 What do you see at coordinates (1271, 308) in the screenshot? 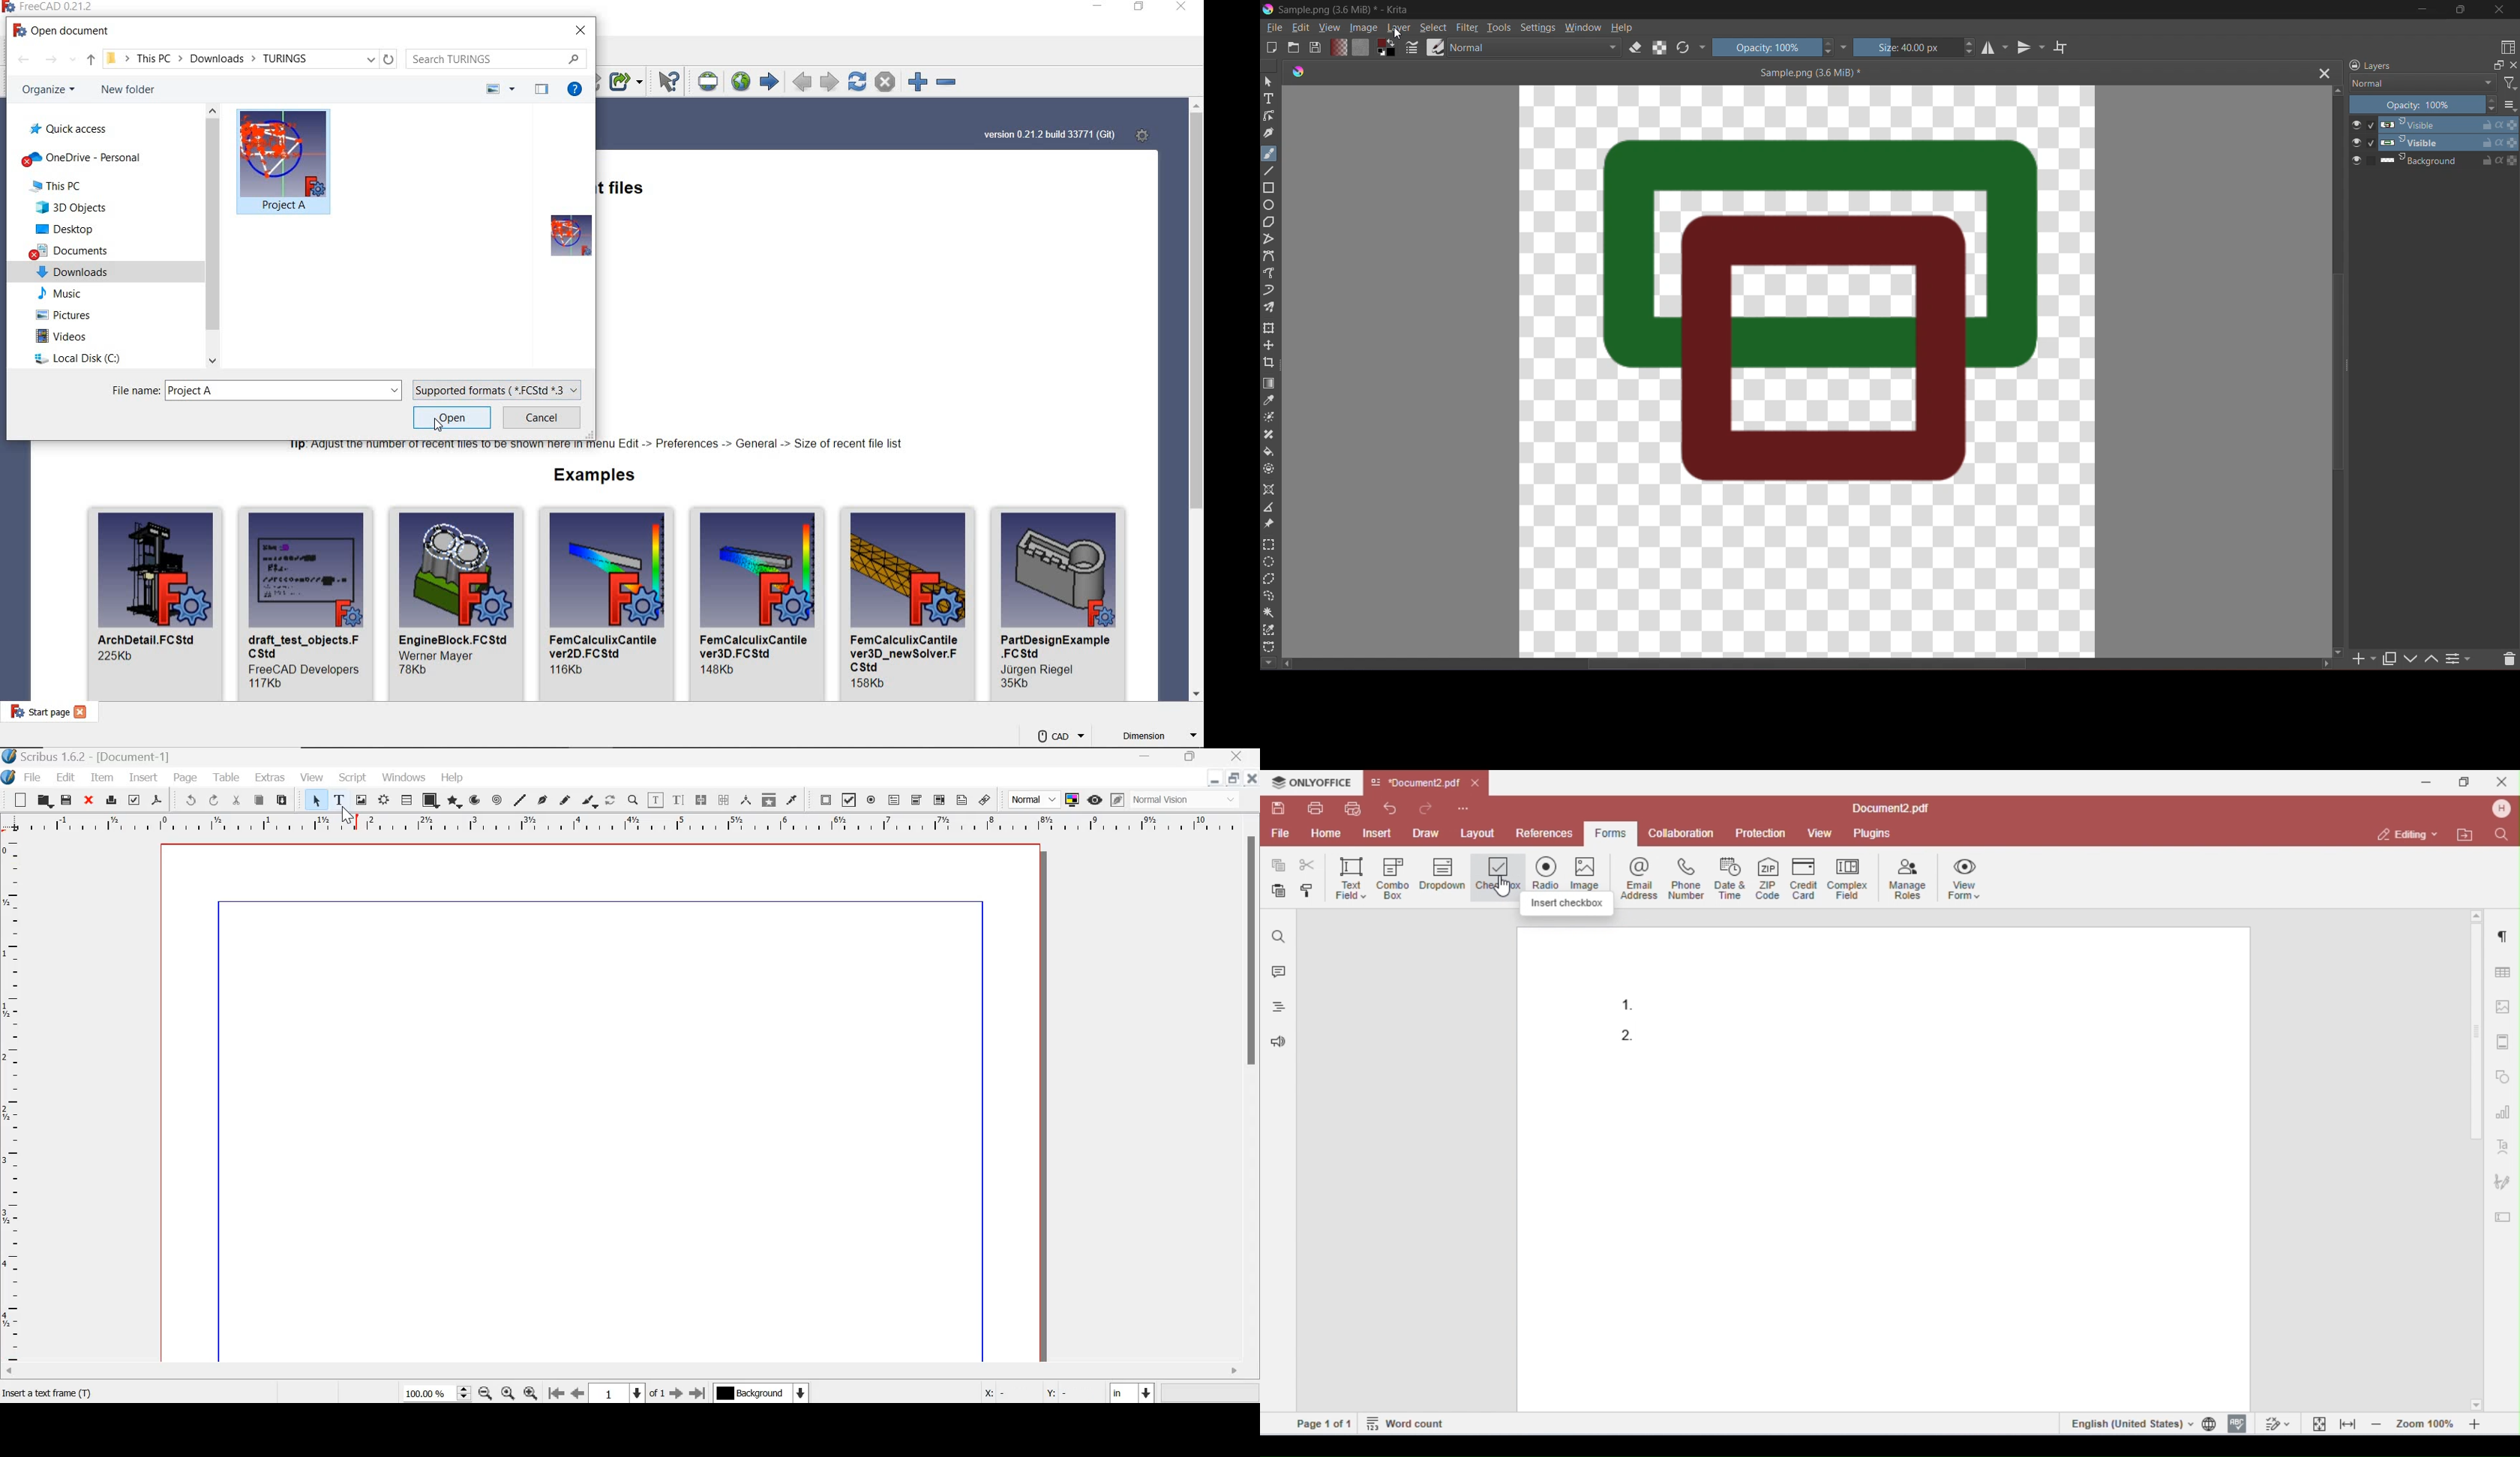
I see `Multibrush` at bounding box center [1271, 308].